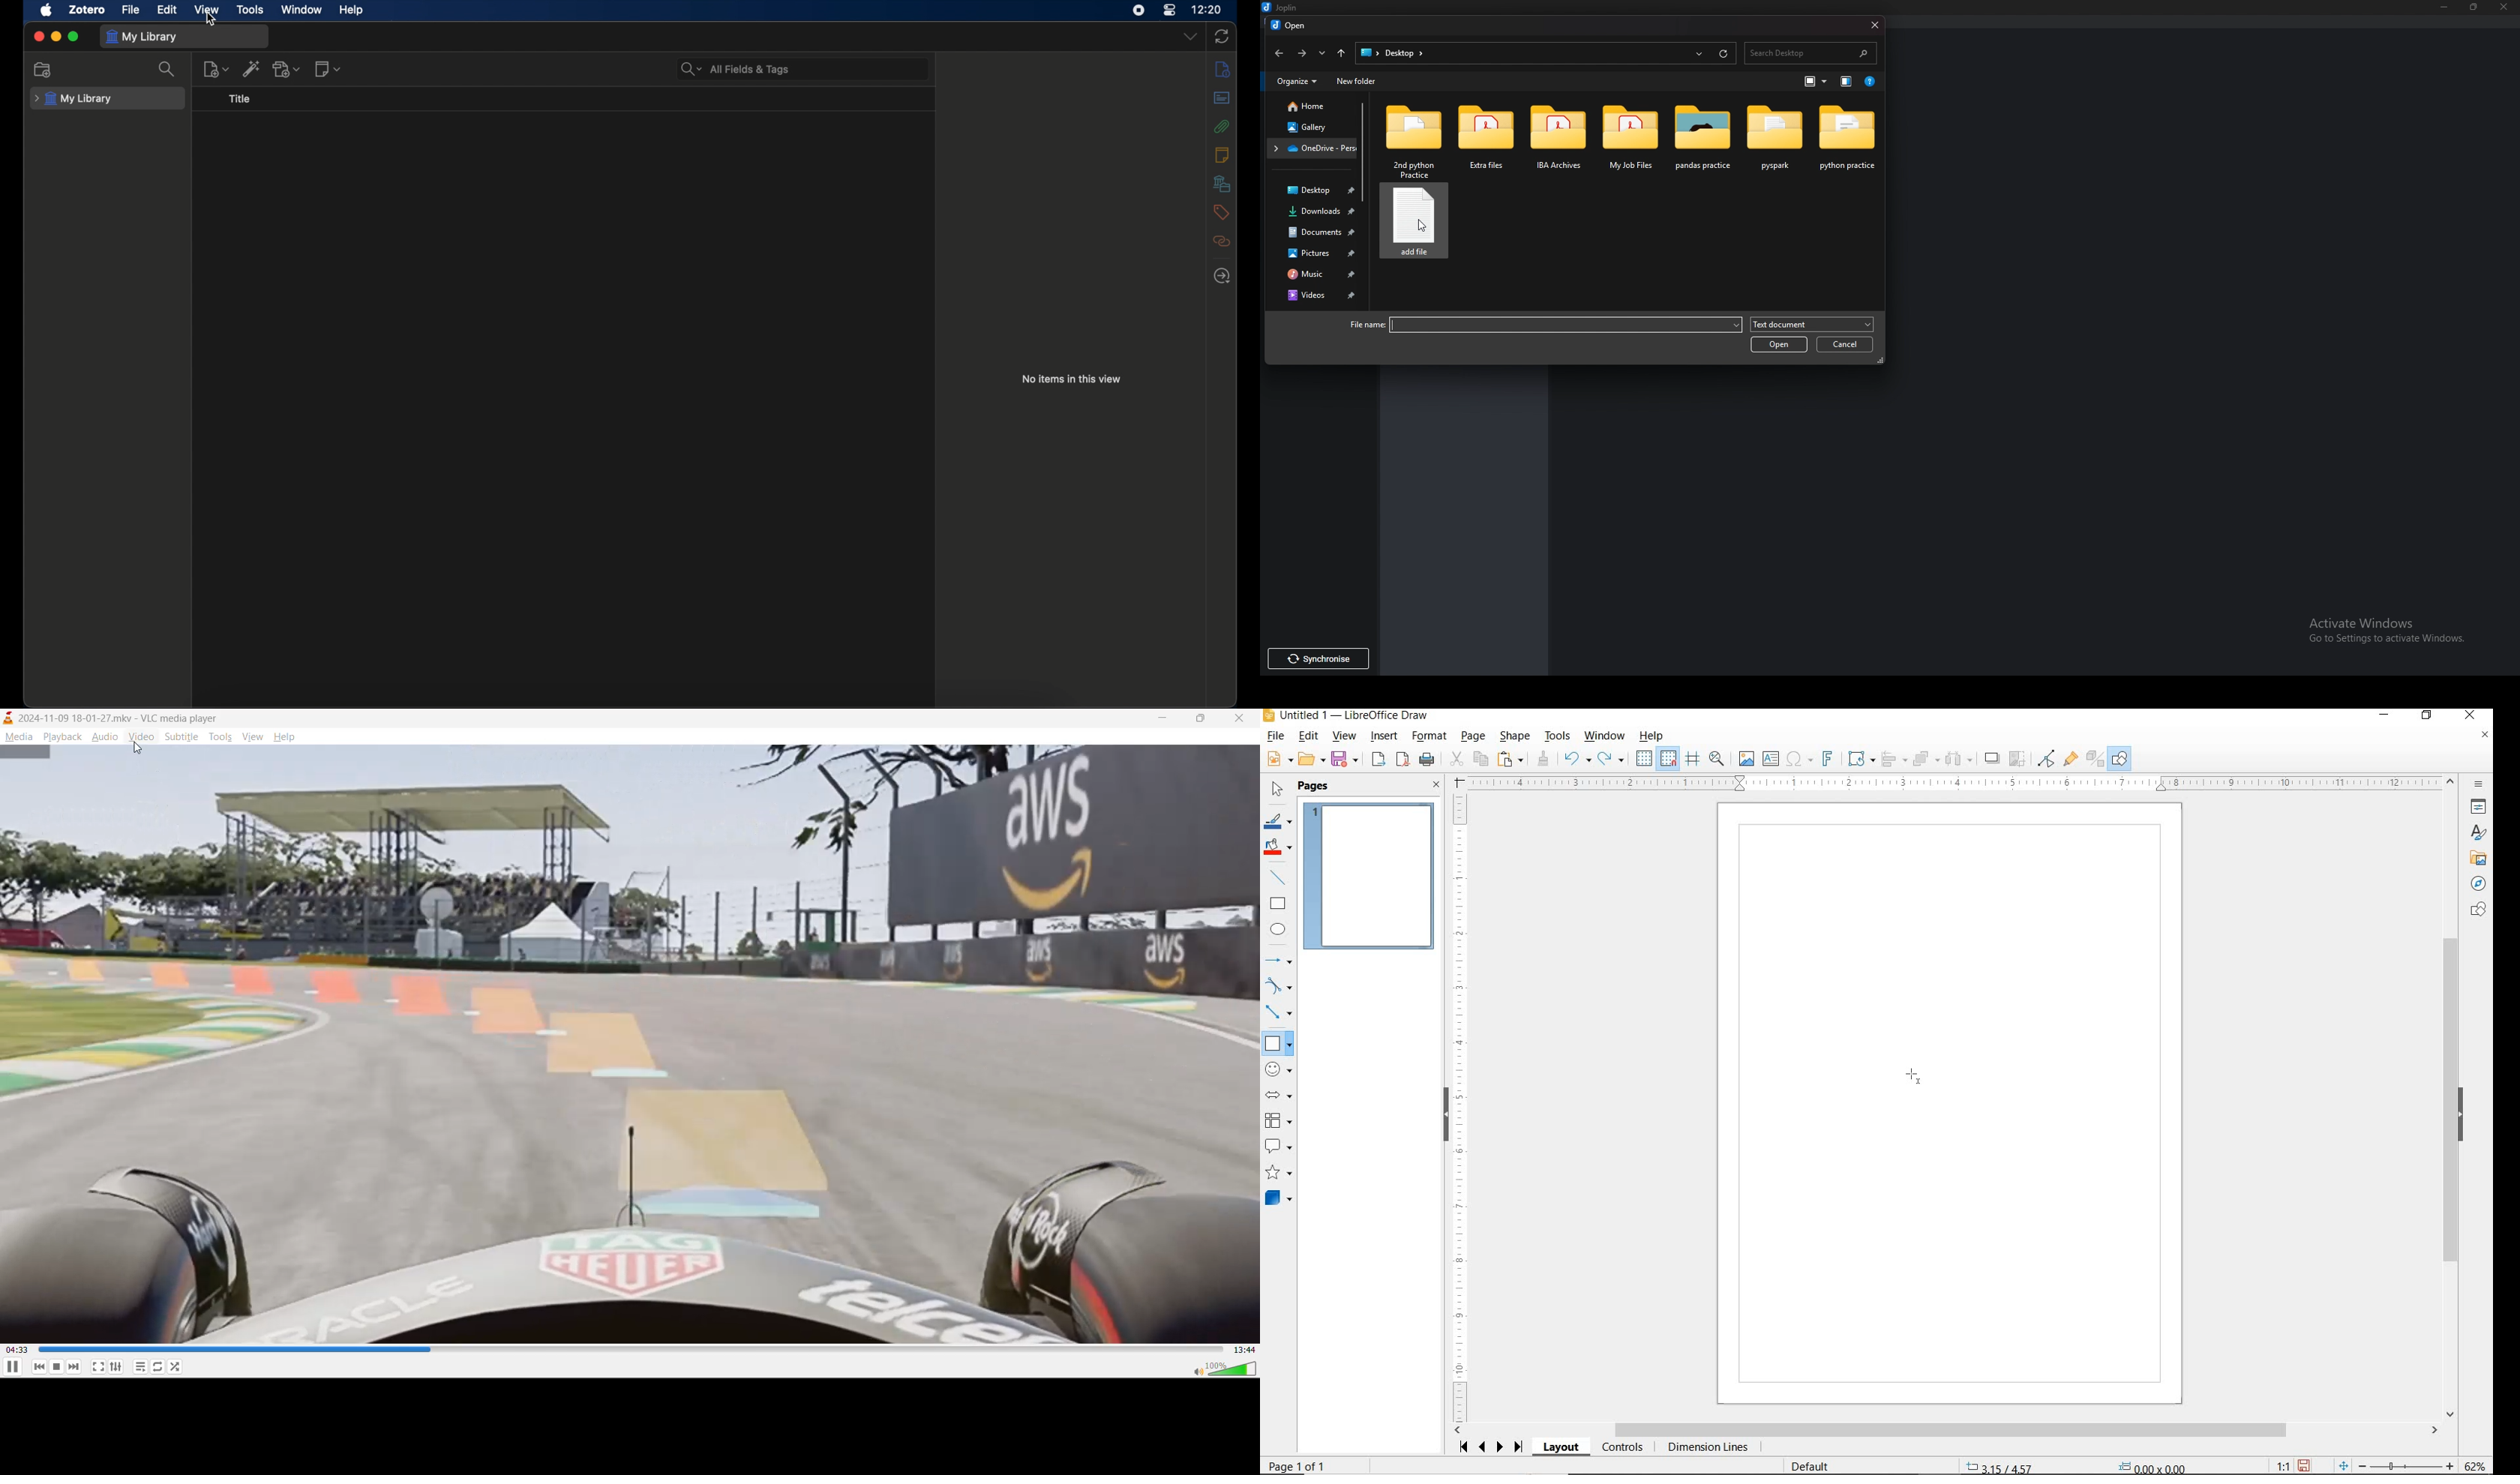  What do you see at coordinates (1871, 82) in the screenshot?
I see `help` at bounding box center [1871, 82].